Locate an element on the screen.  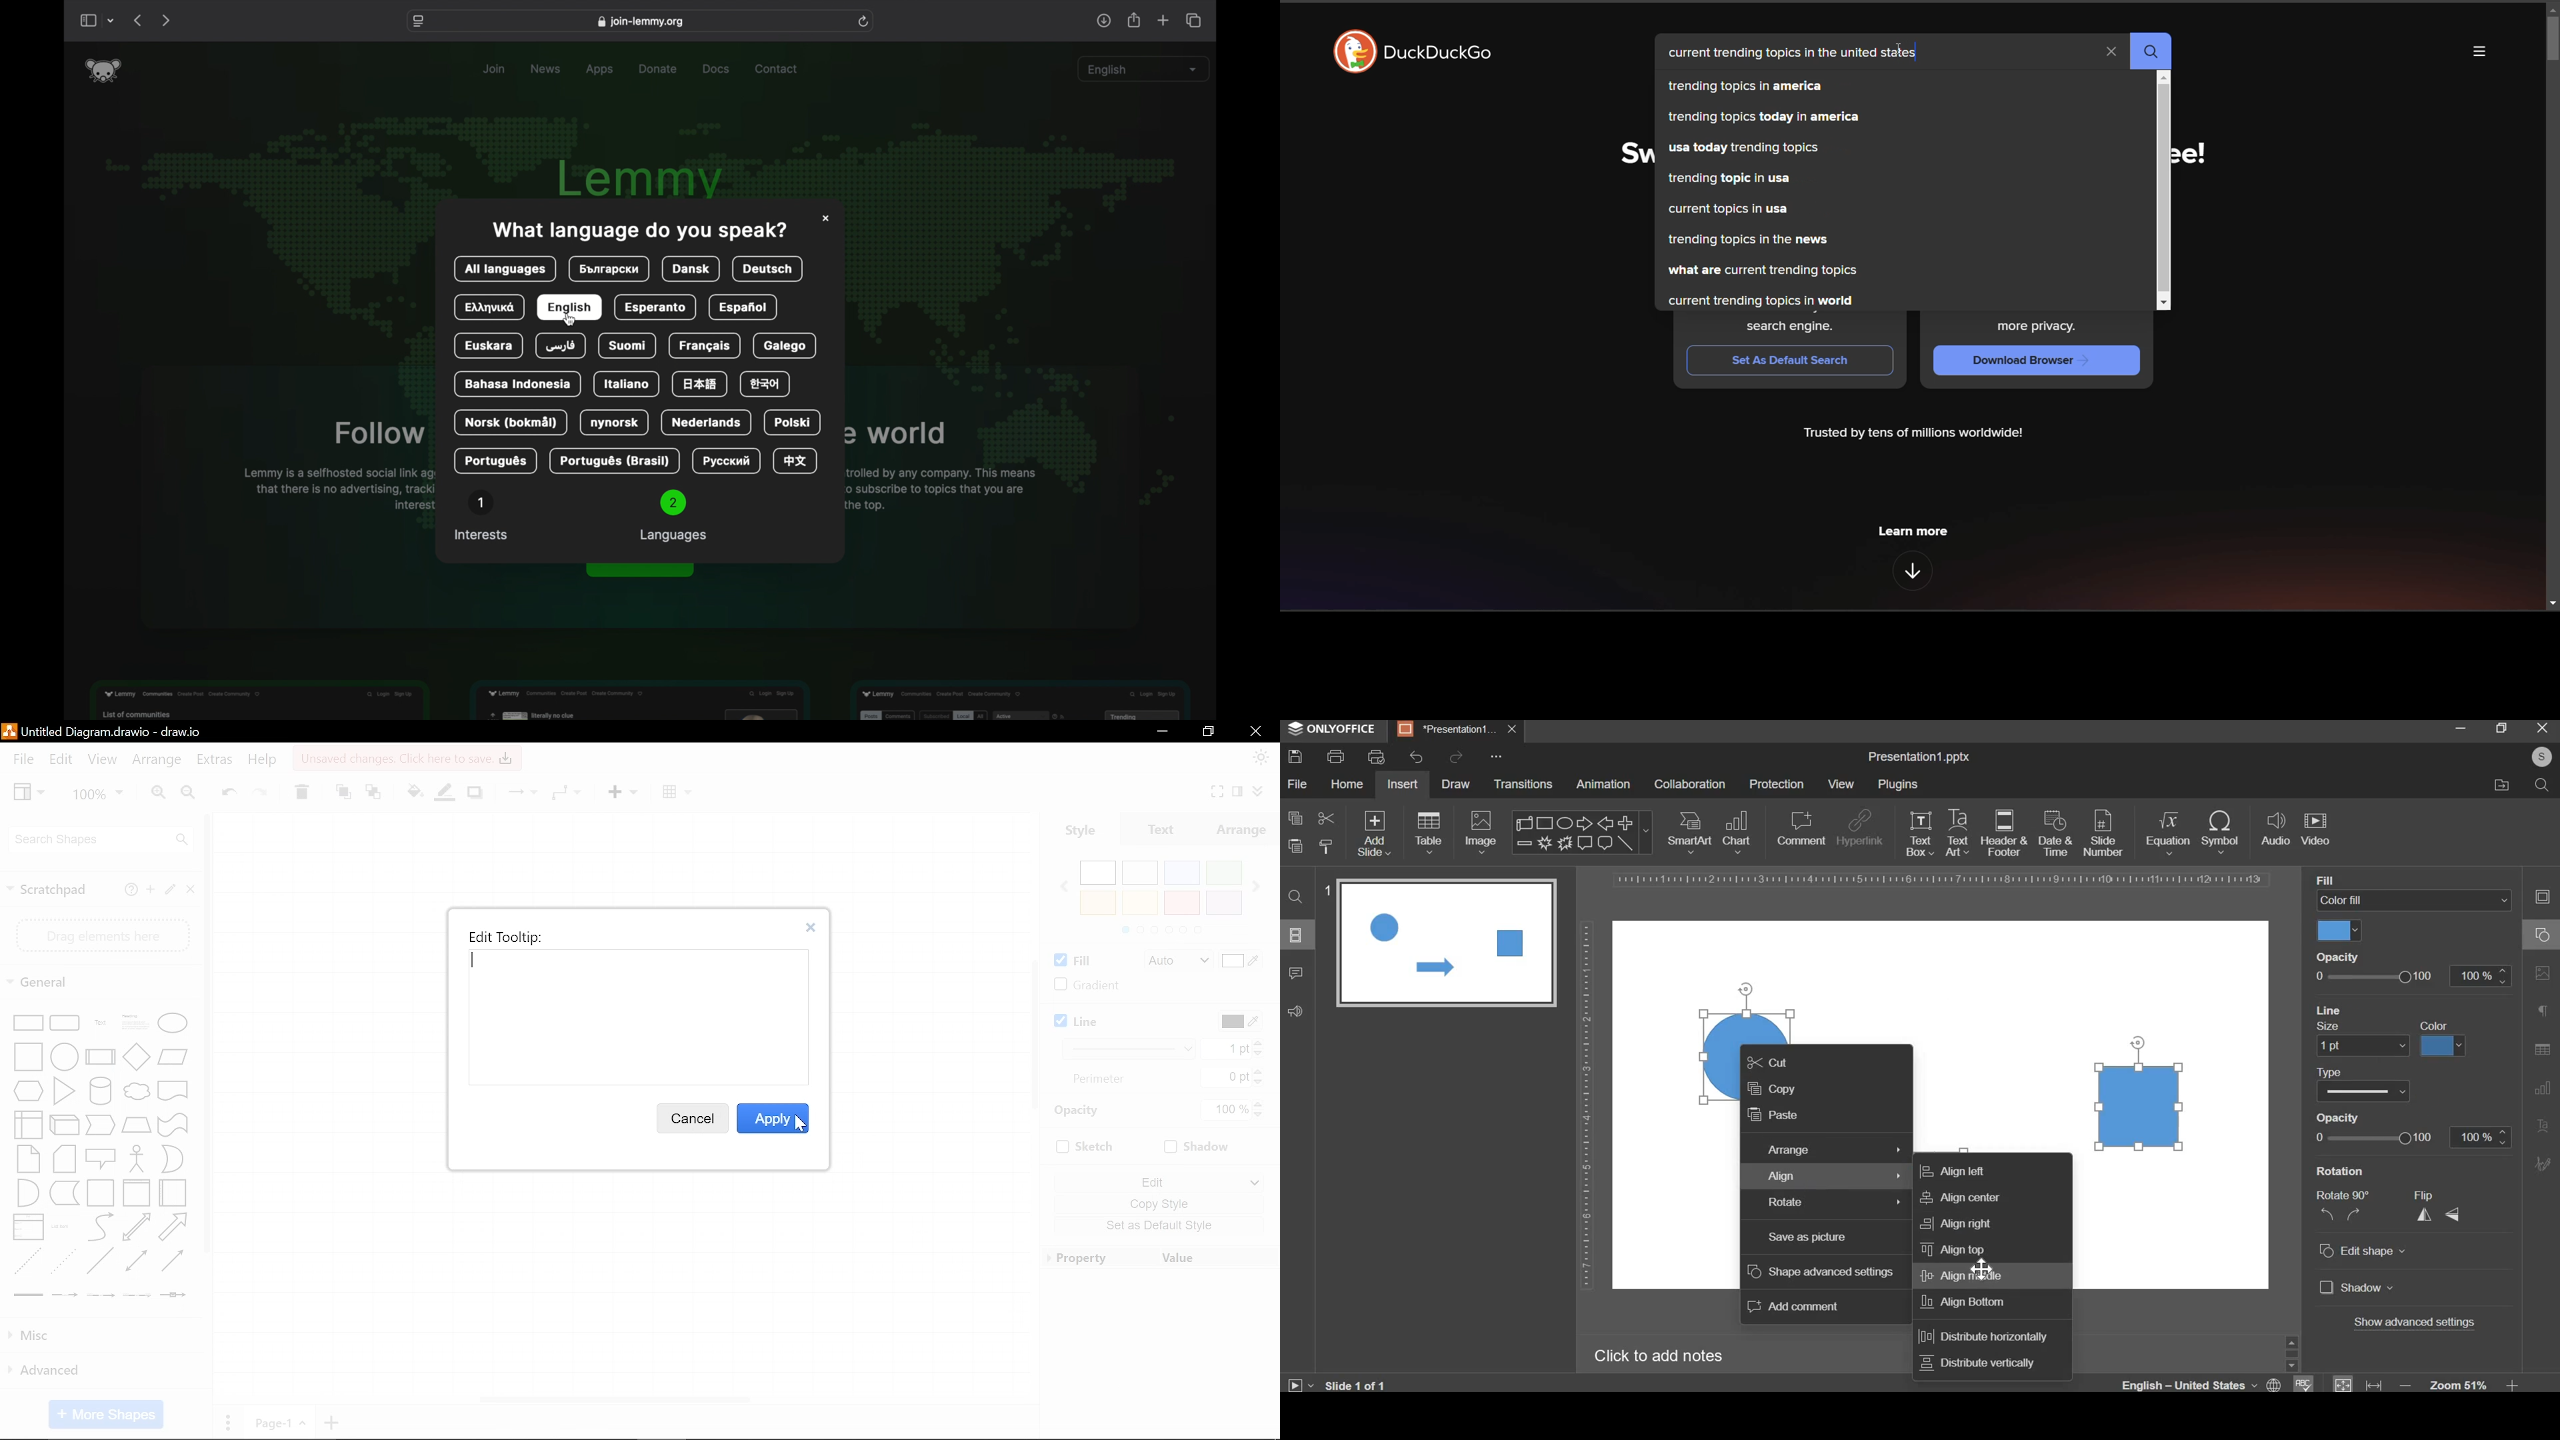
more privacy. is located at coordinates (2038, 327).